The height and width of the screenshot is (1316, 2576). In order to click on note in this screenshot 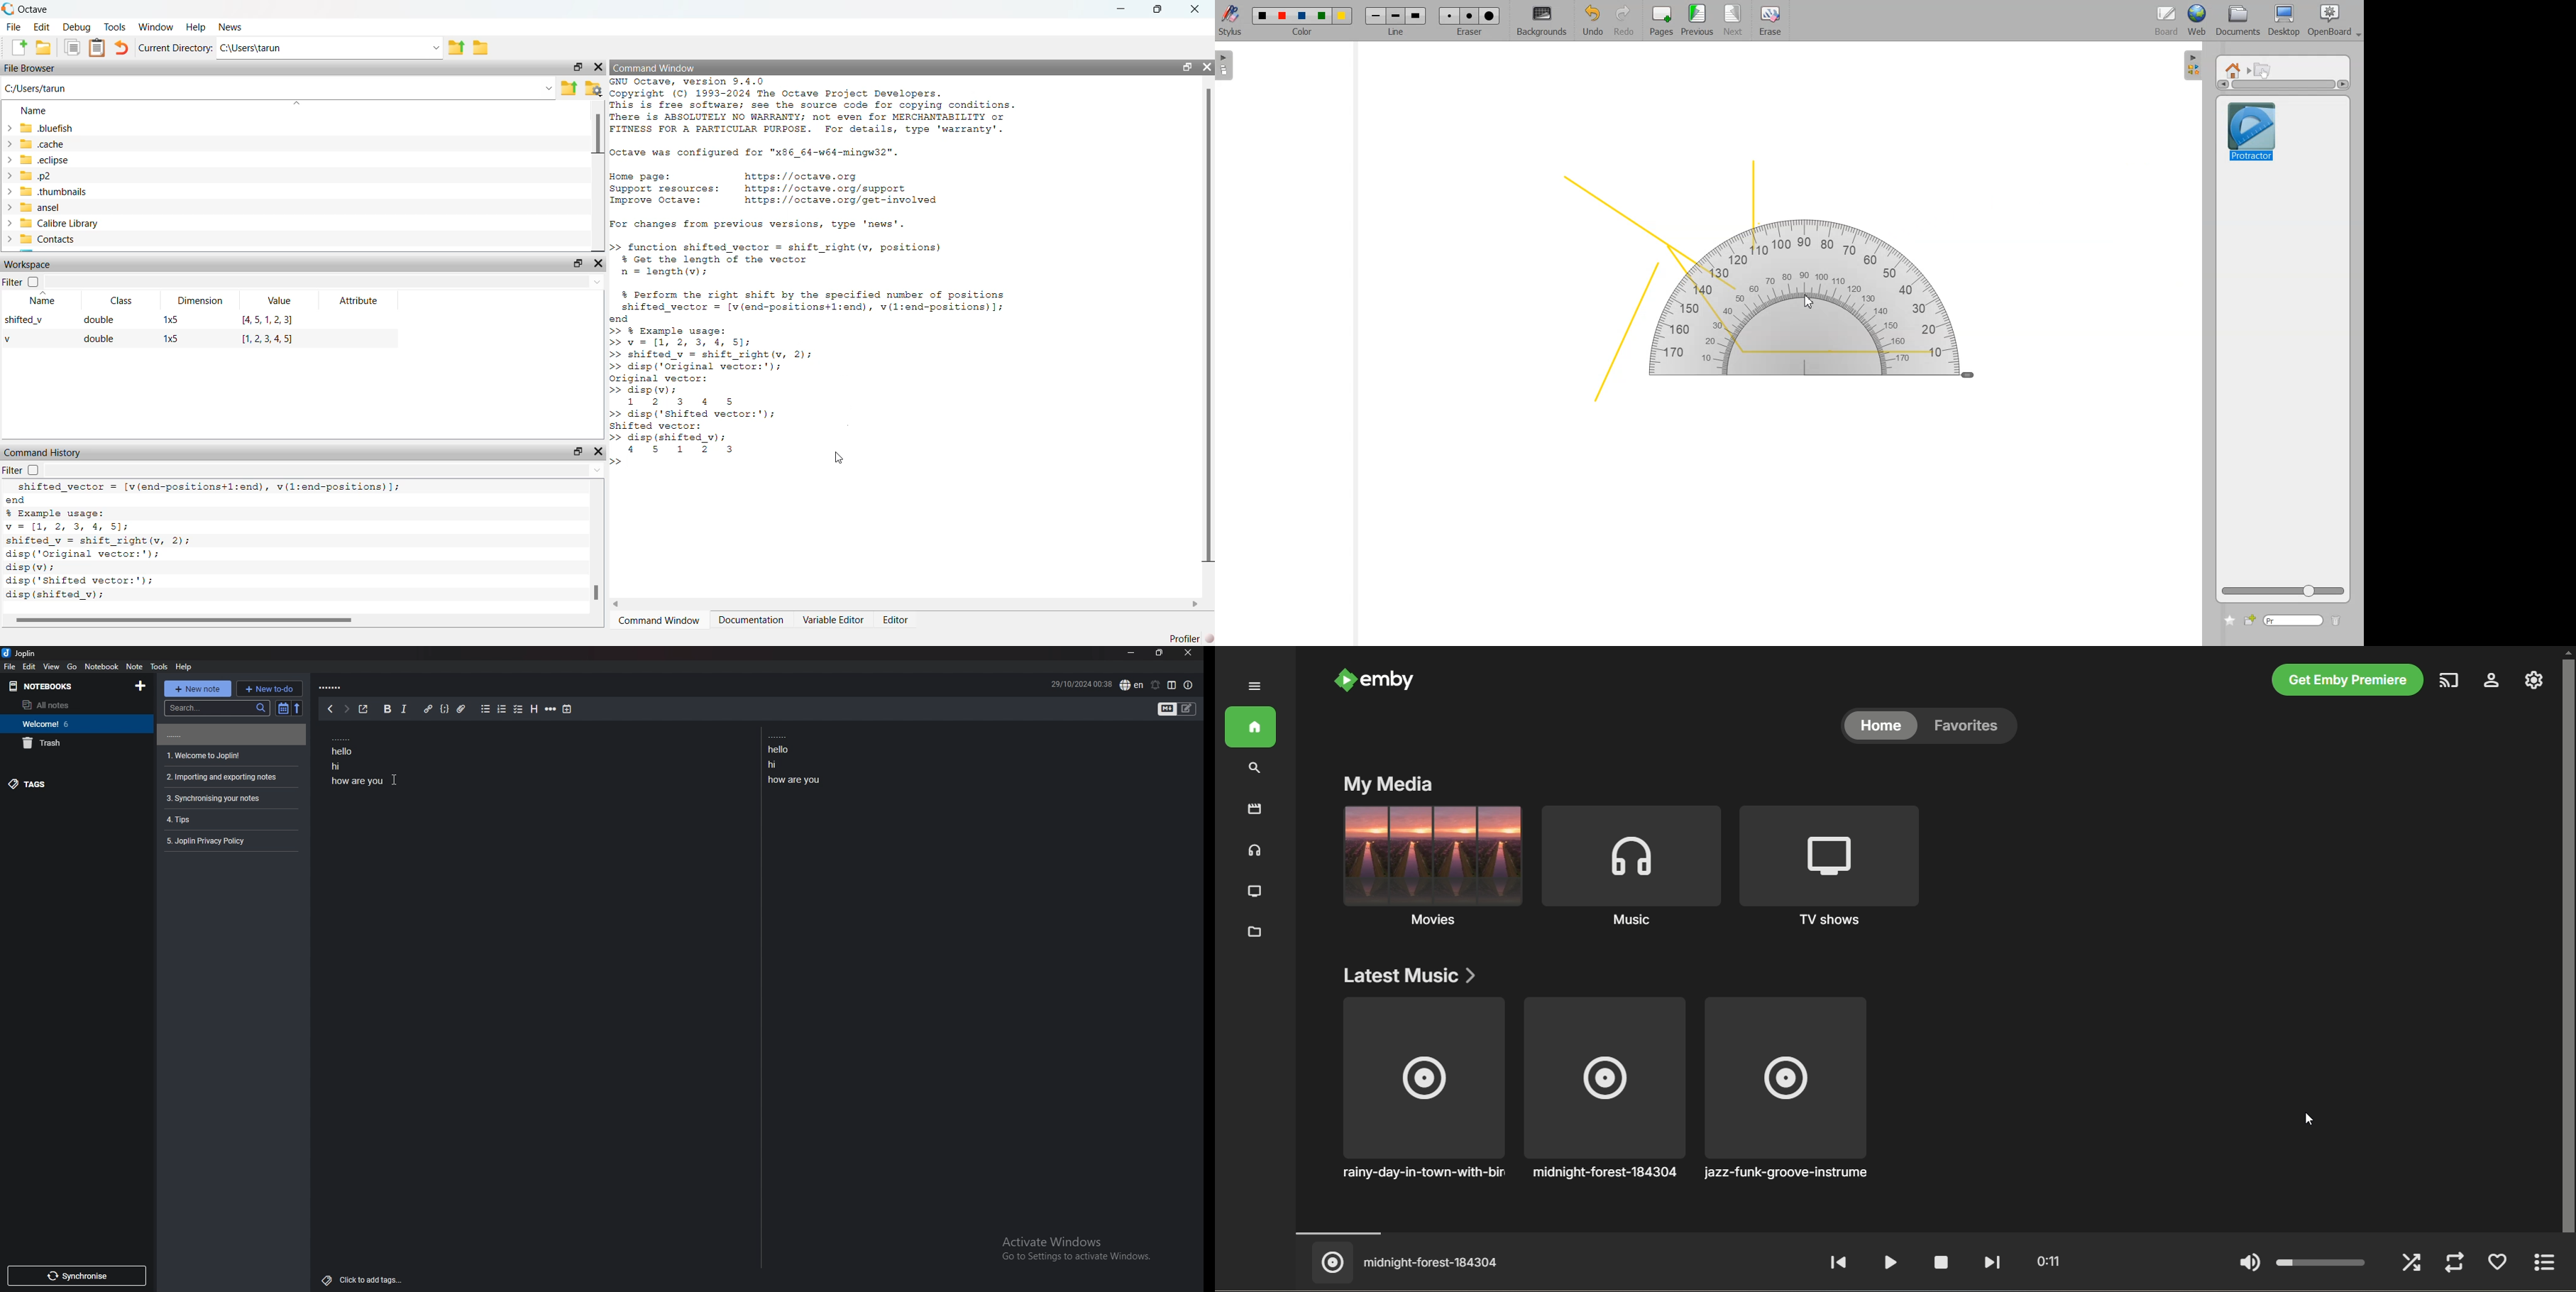, I will do `click(229, 819)`.